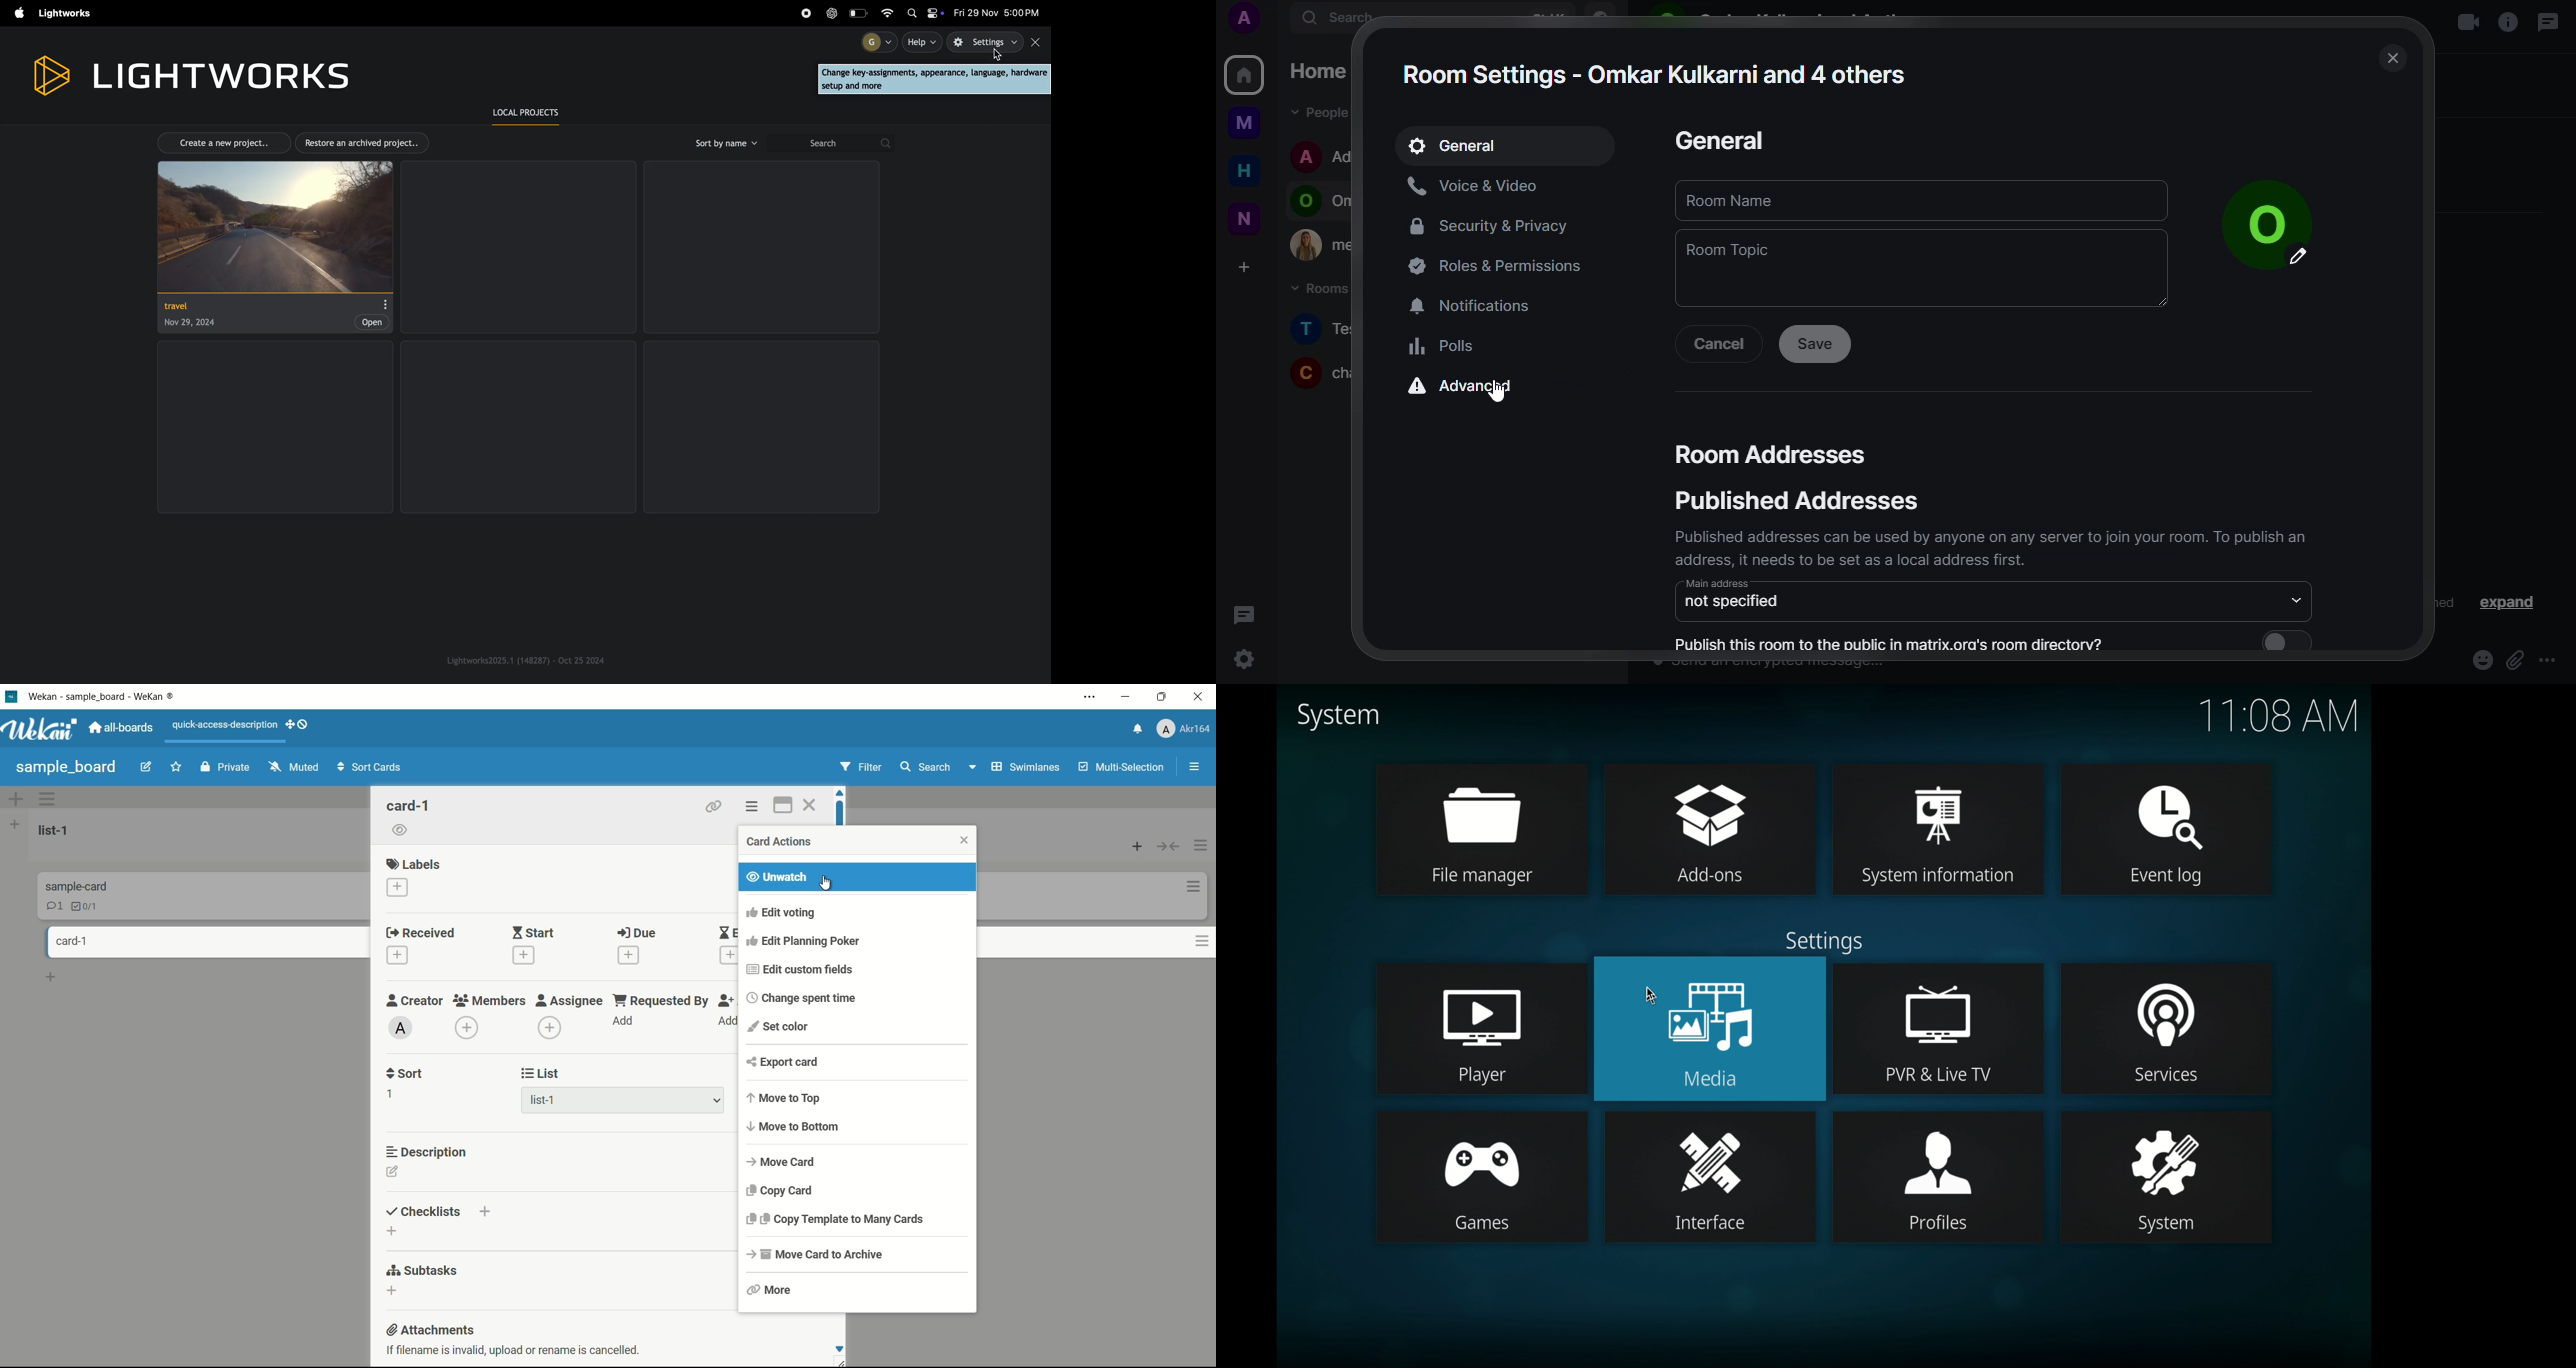  I want to click on list actions, so click(1134, 842).